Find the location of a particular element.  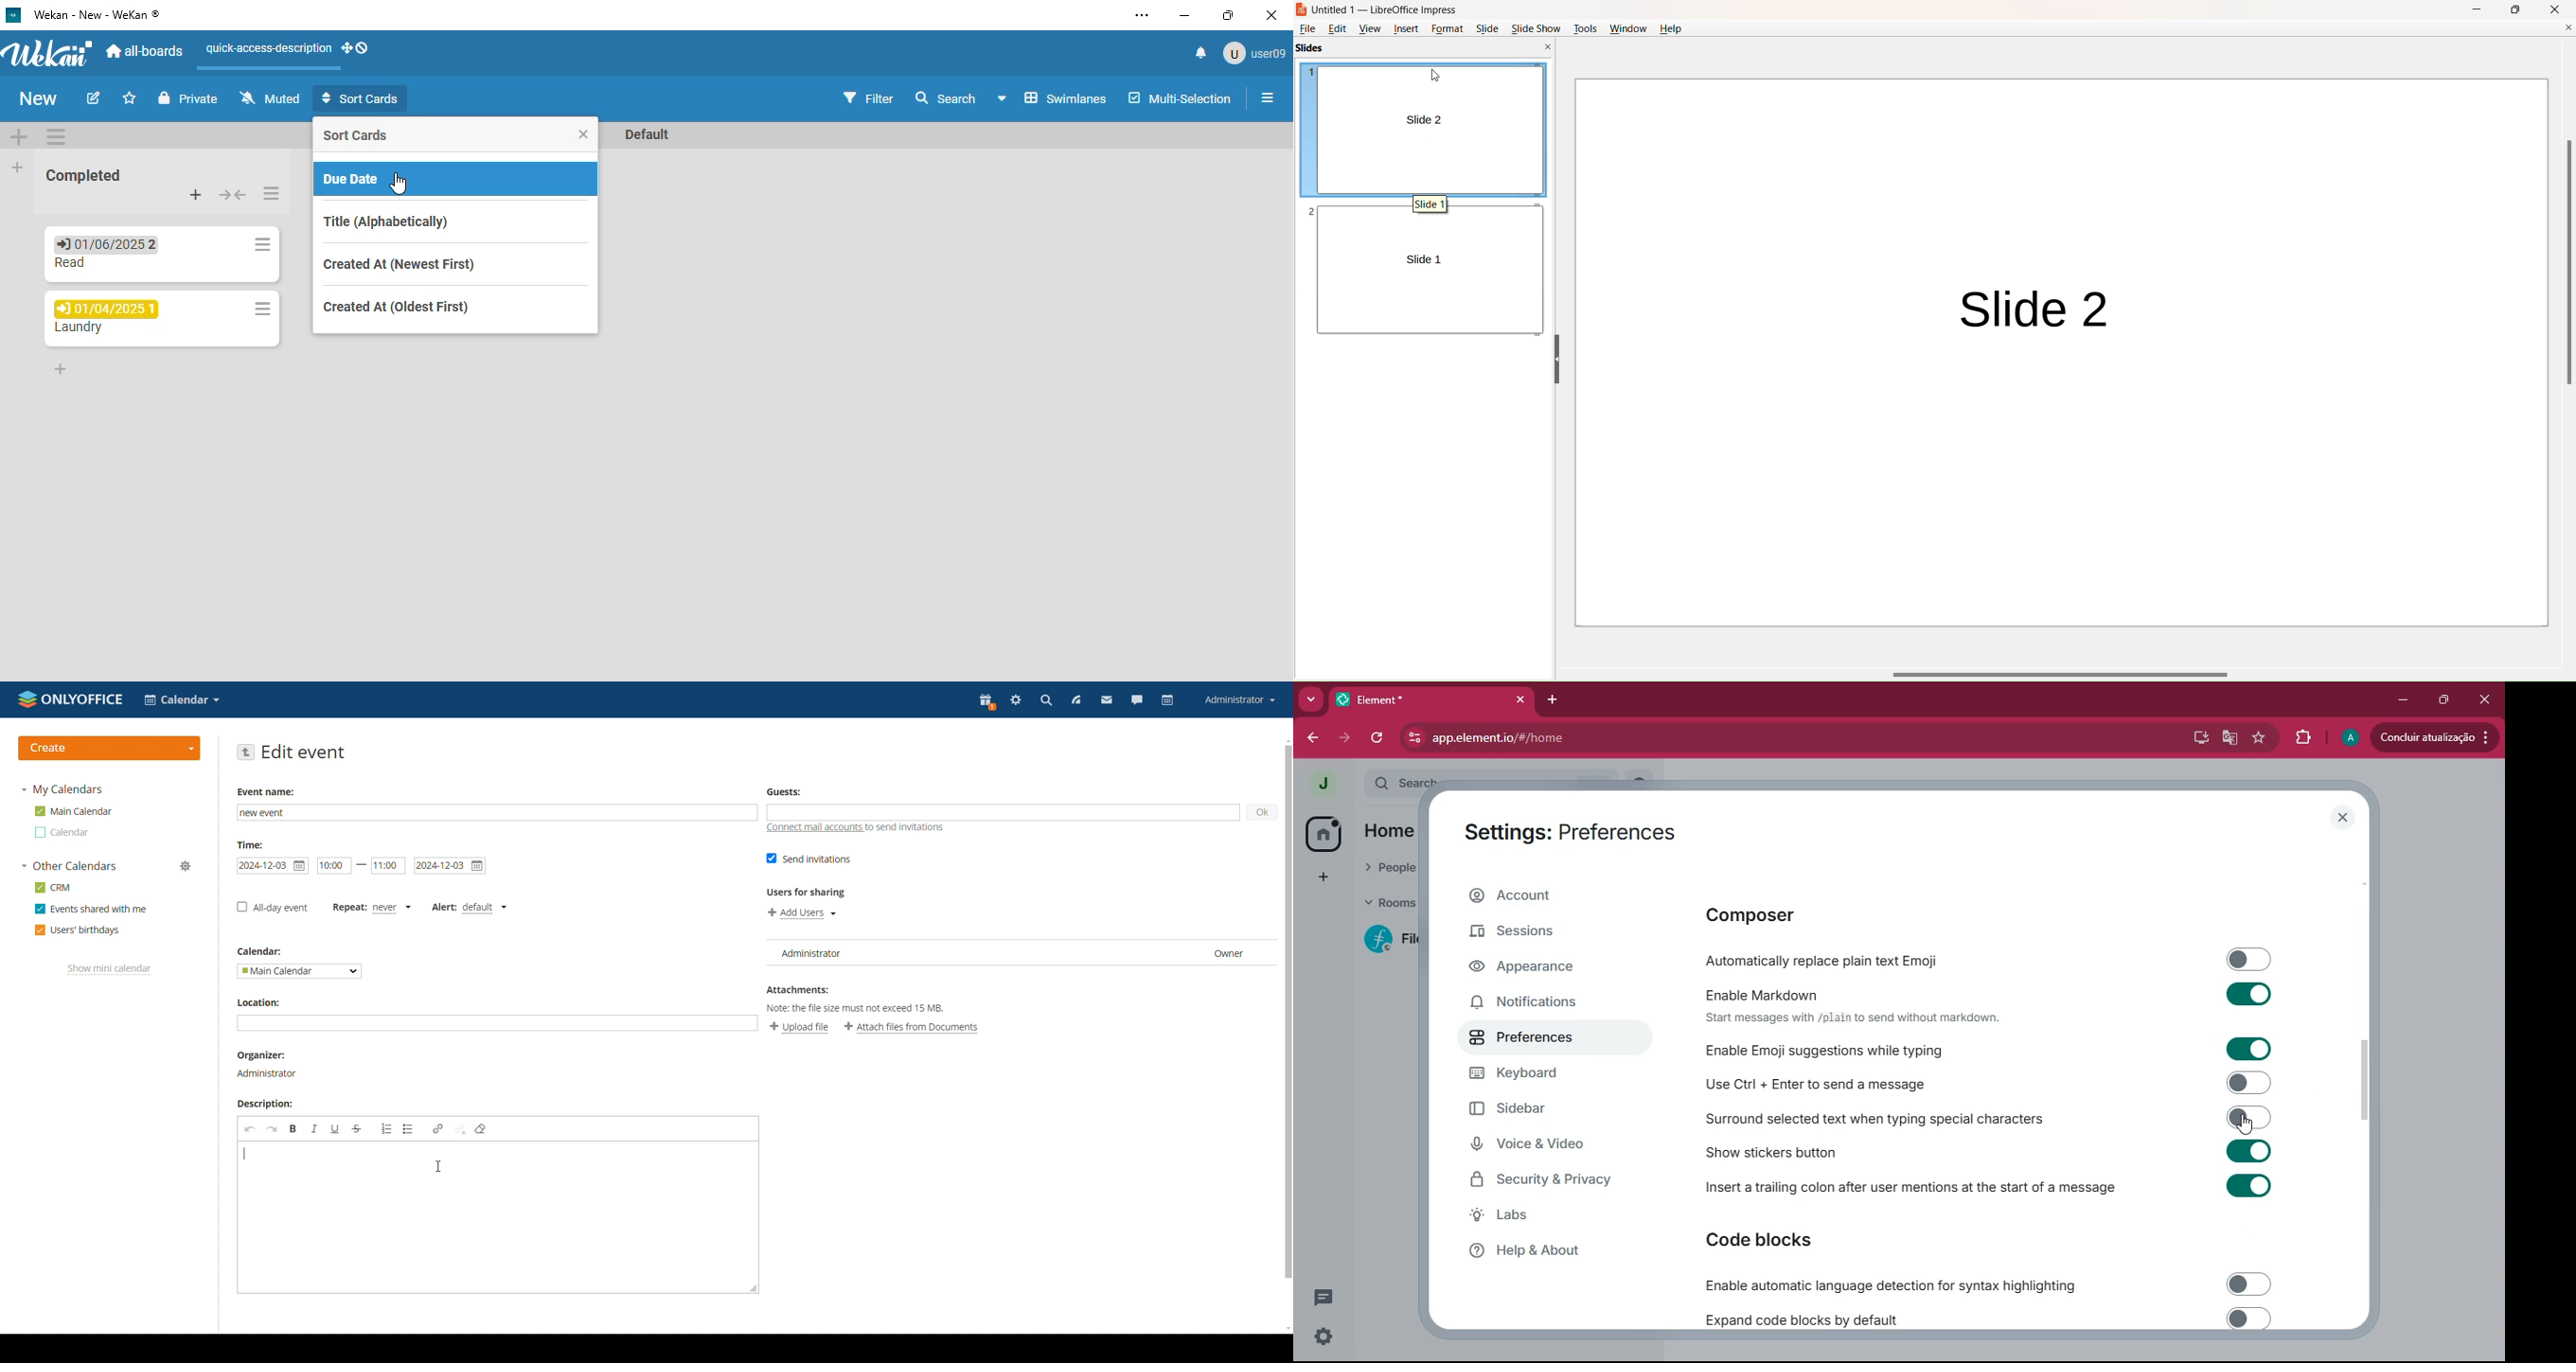

file is located at coordinates (1309, 28).